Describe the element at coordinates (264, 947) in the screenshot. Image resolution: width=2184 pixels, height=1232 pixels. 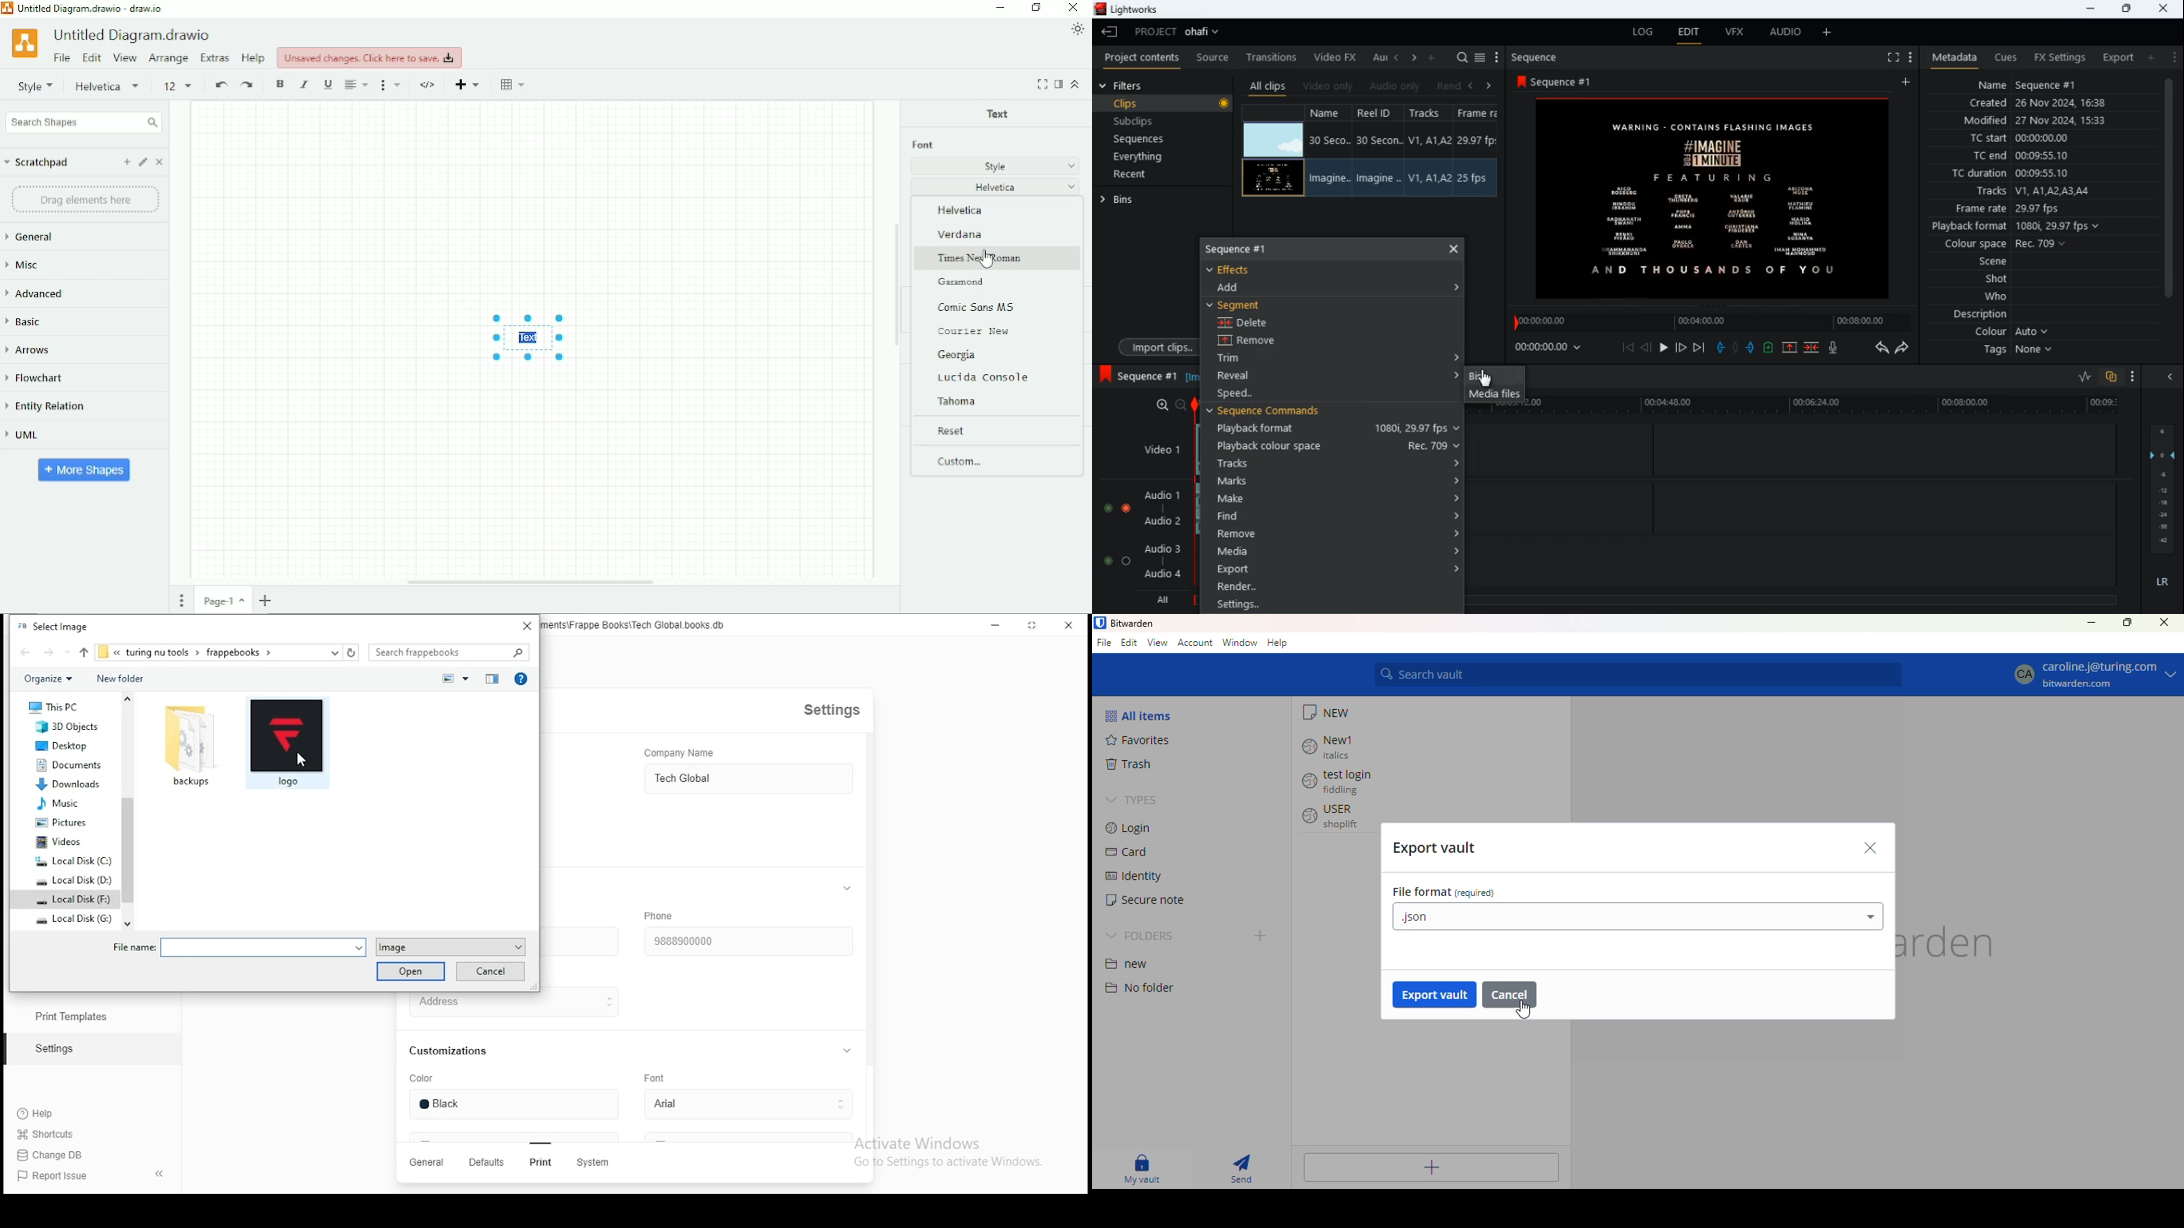
I see `select file name input box` at that location.